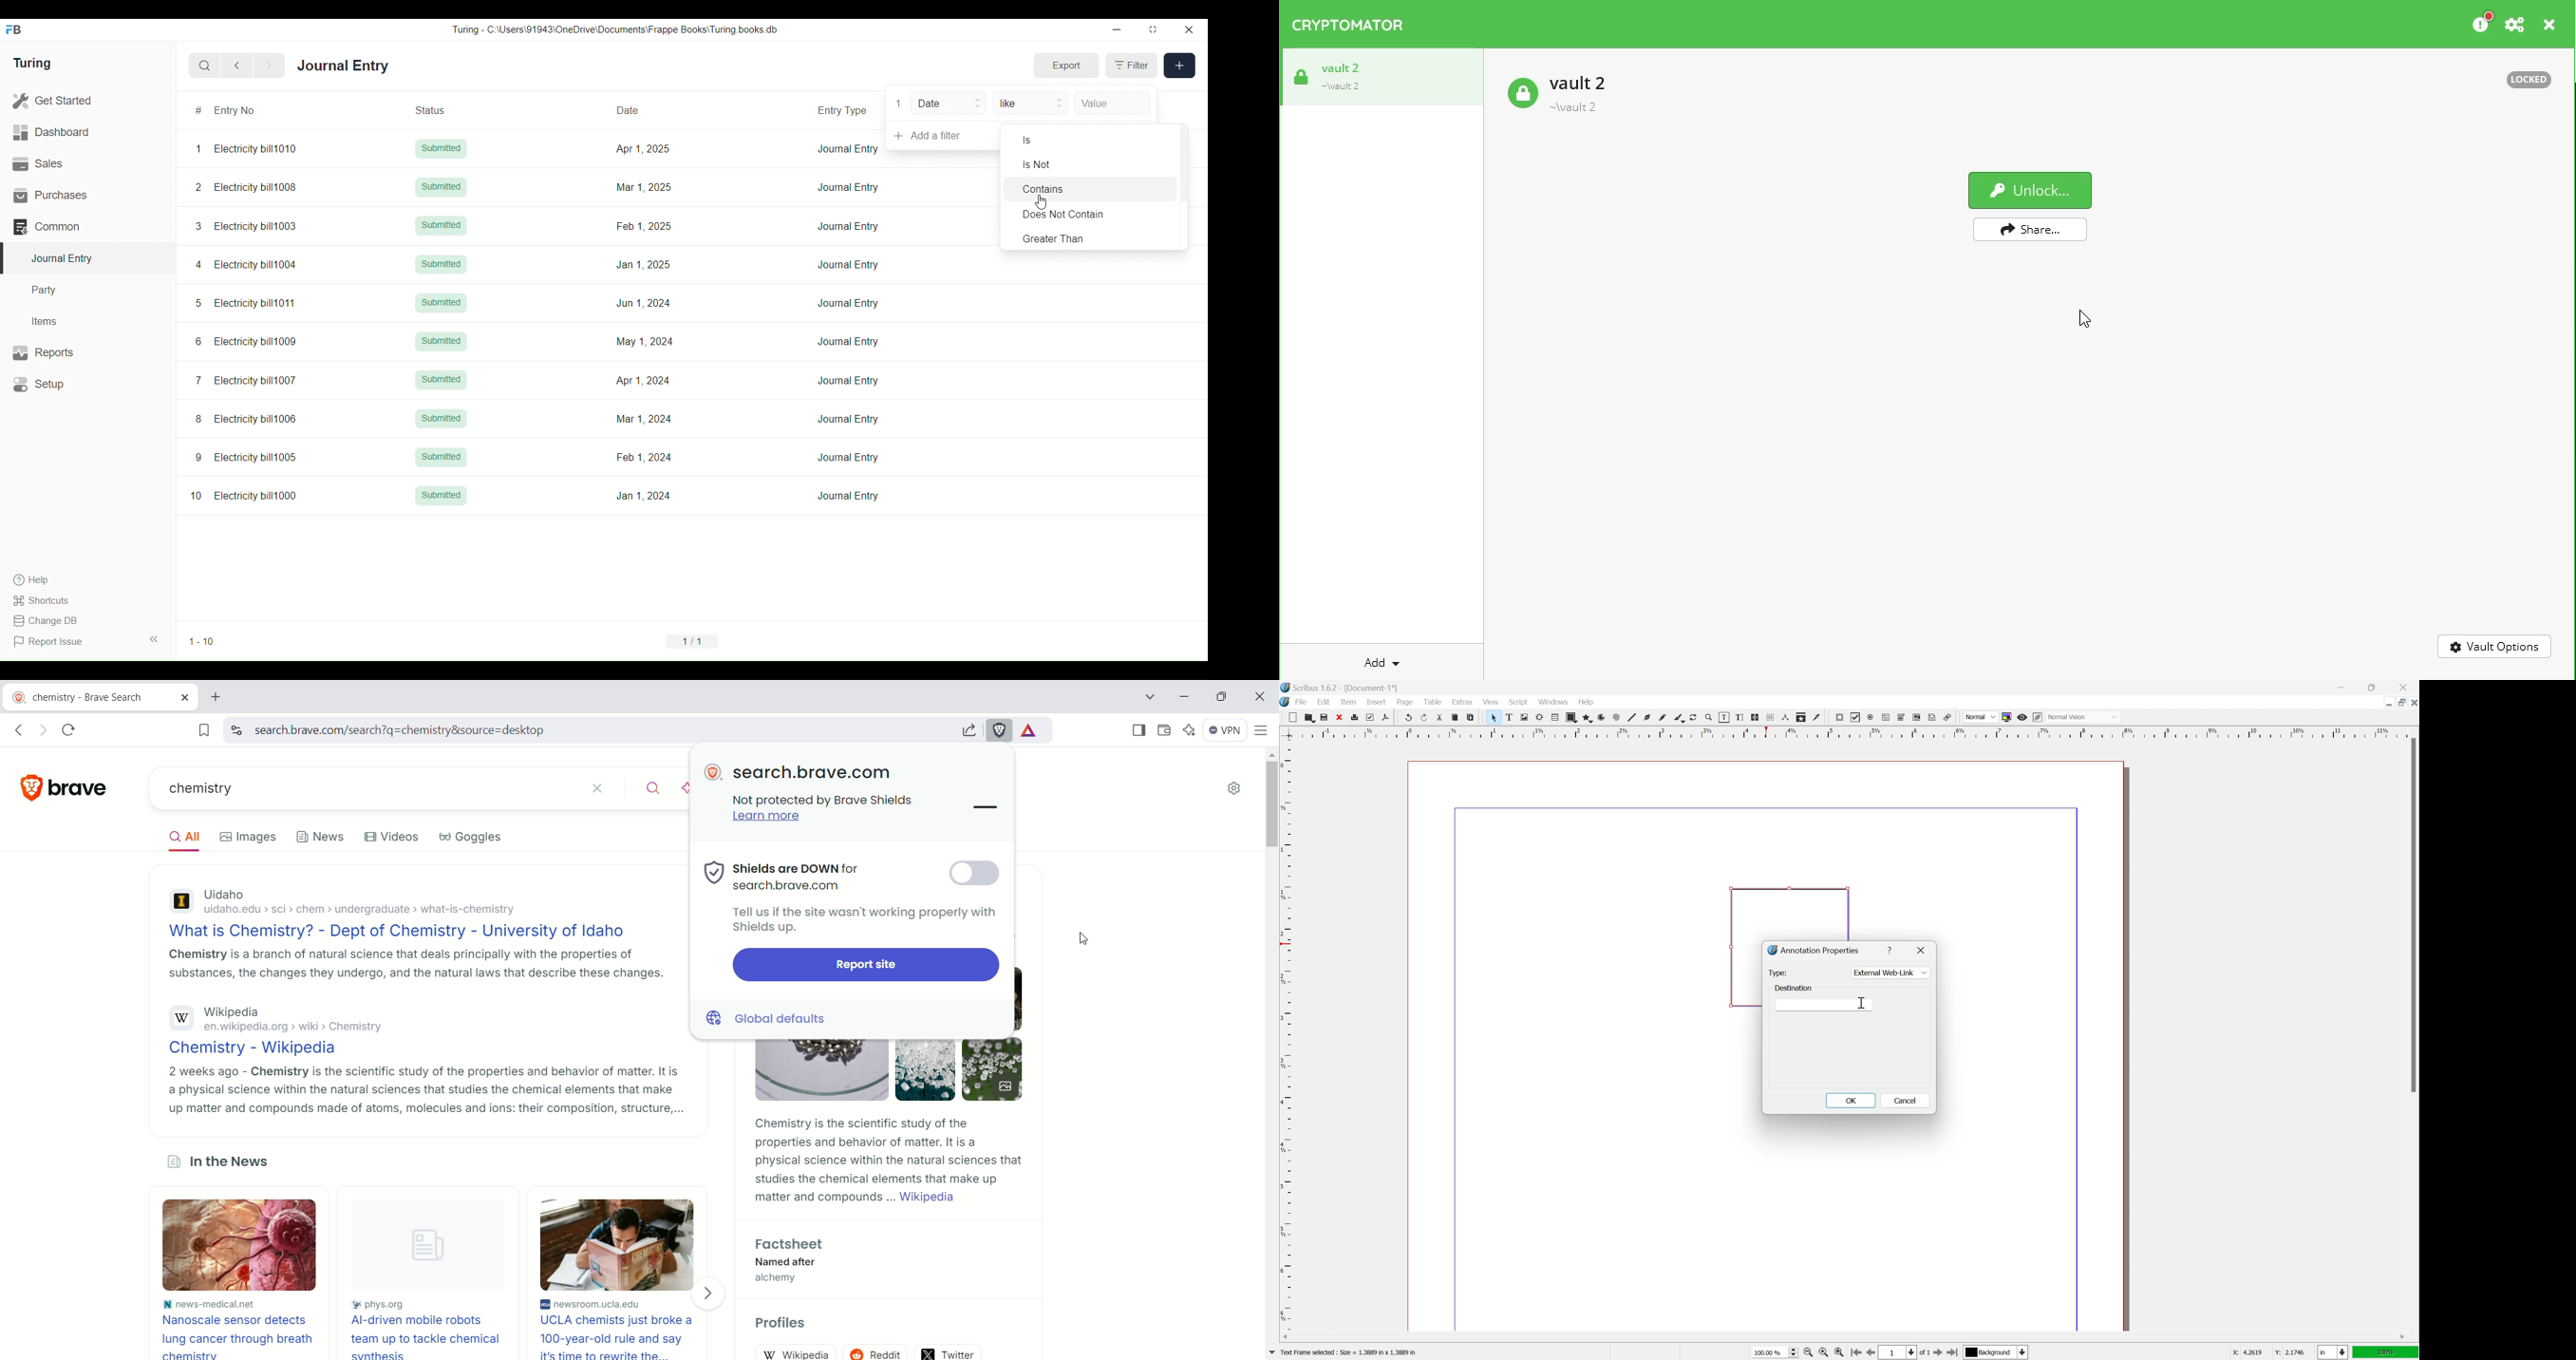 Image resolution: width=2576 pixels, height=1372 pixels. What do you see at coordinates (423, 1306) in the screenshot?
I see `phys.org` at bounding box center [423, 1306].